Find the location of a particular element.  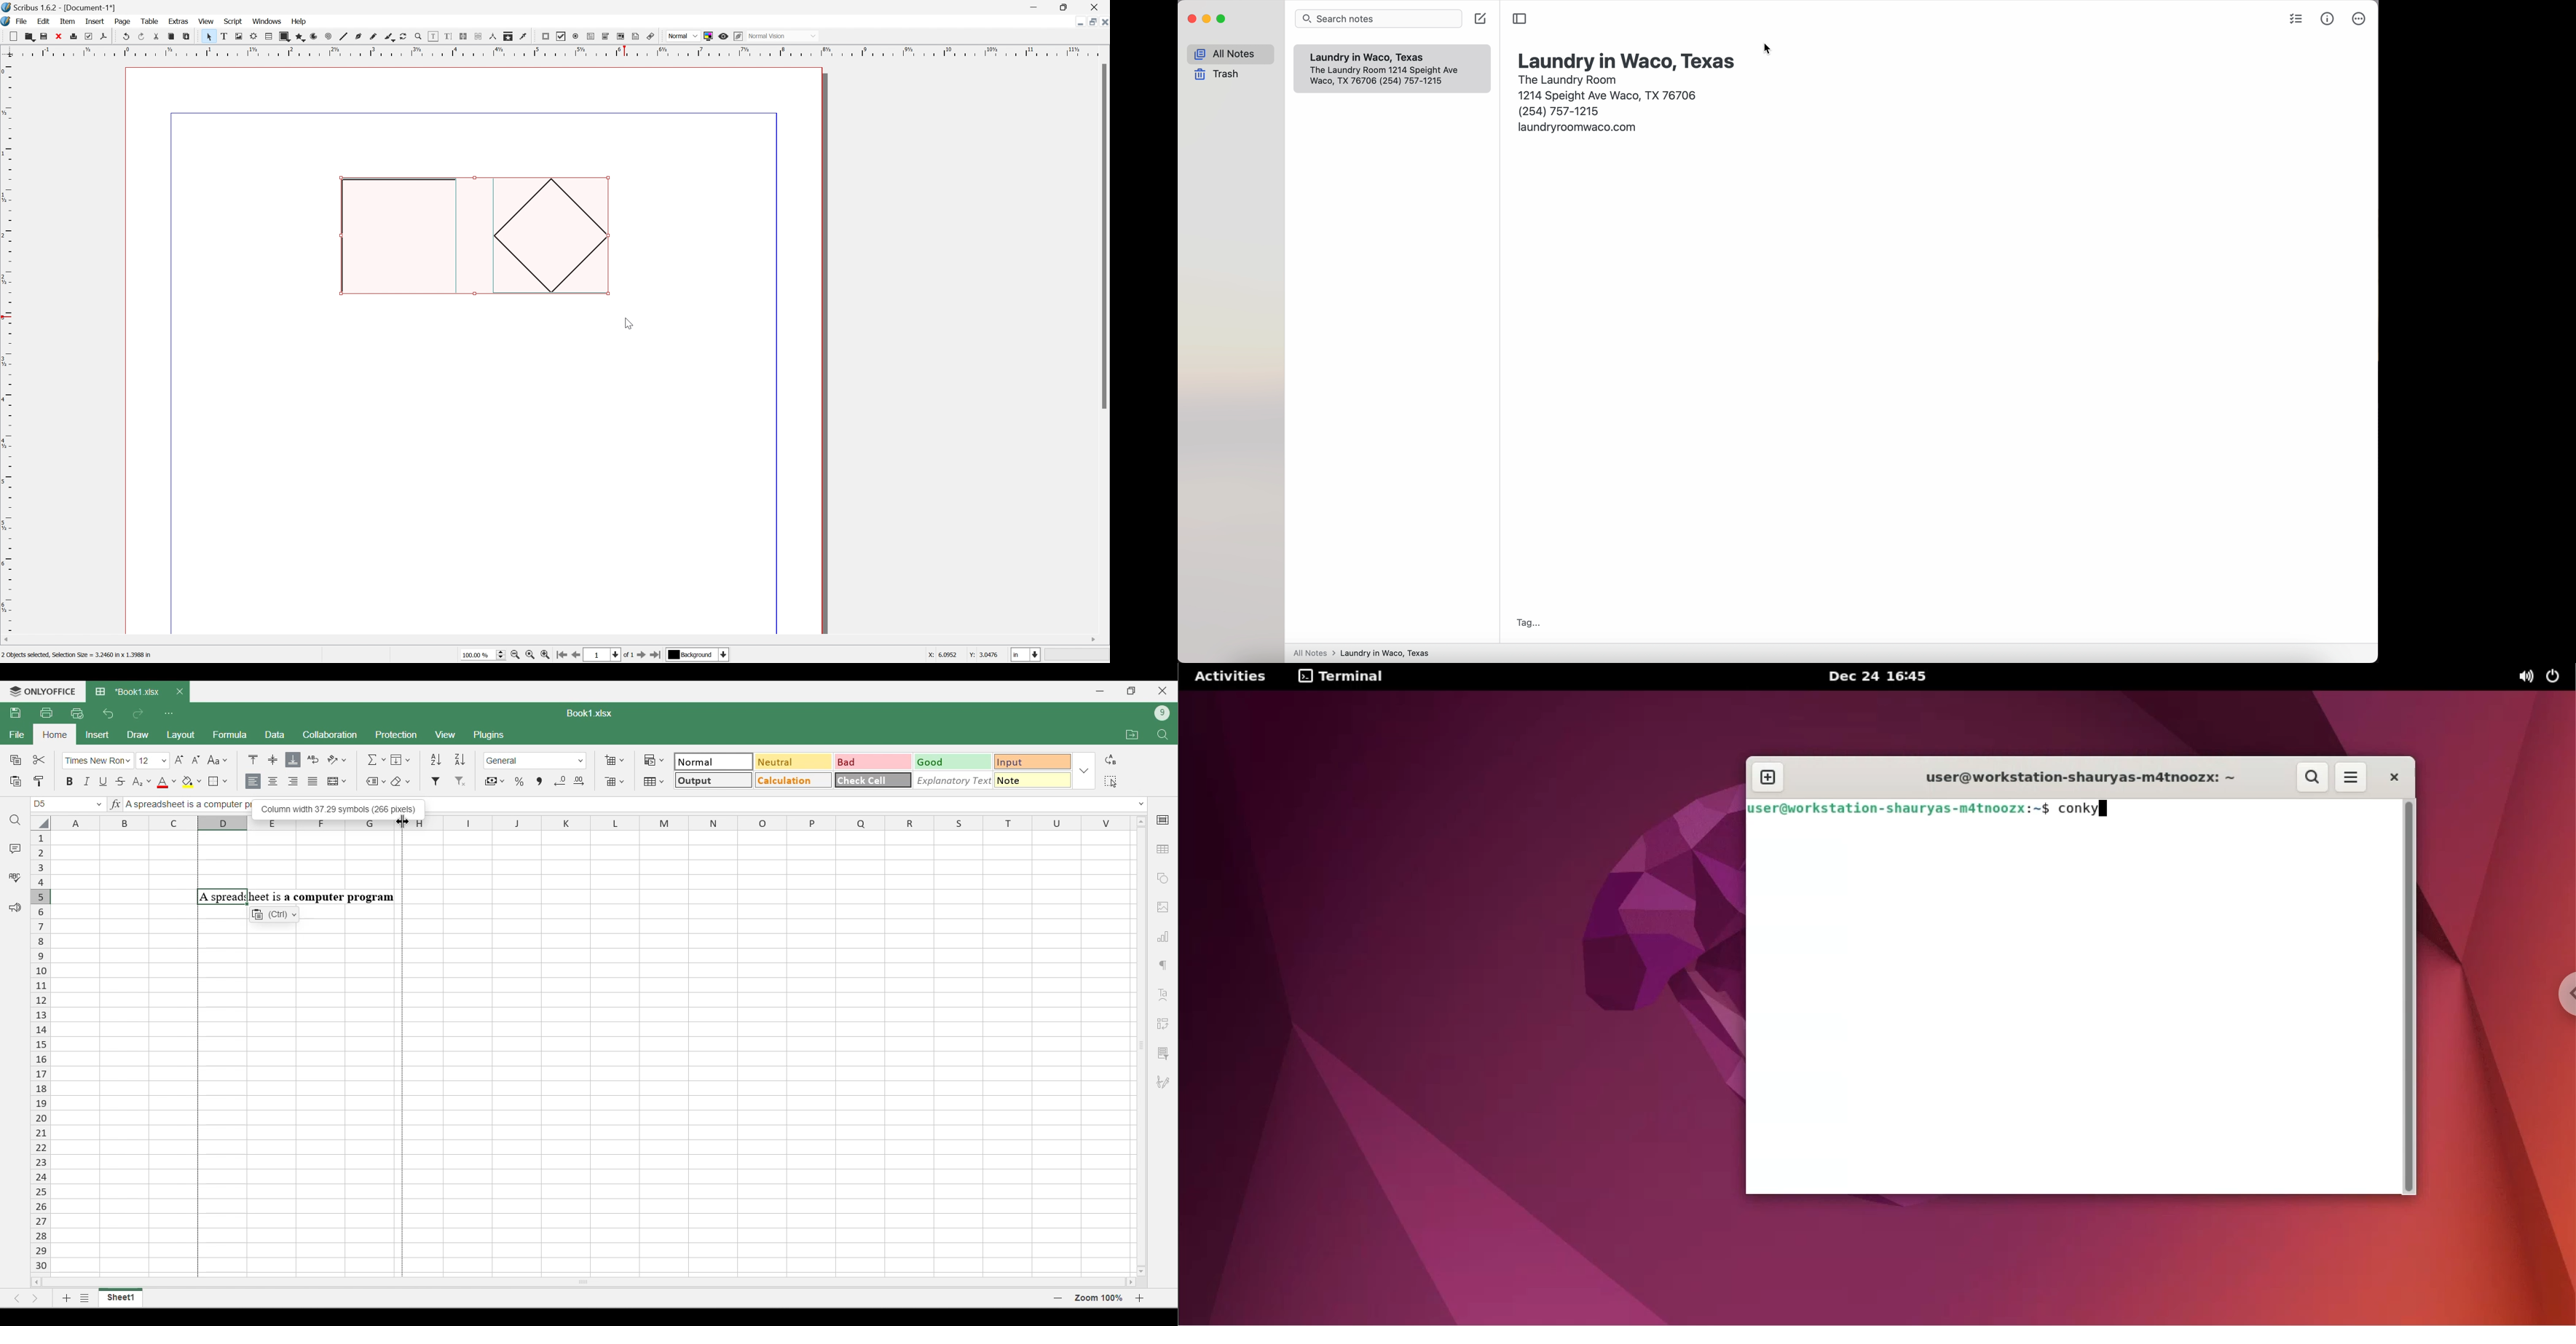

Zoom to 100% is located at coordinates (528, 656).